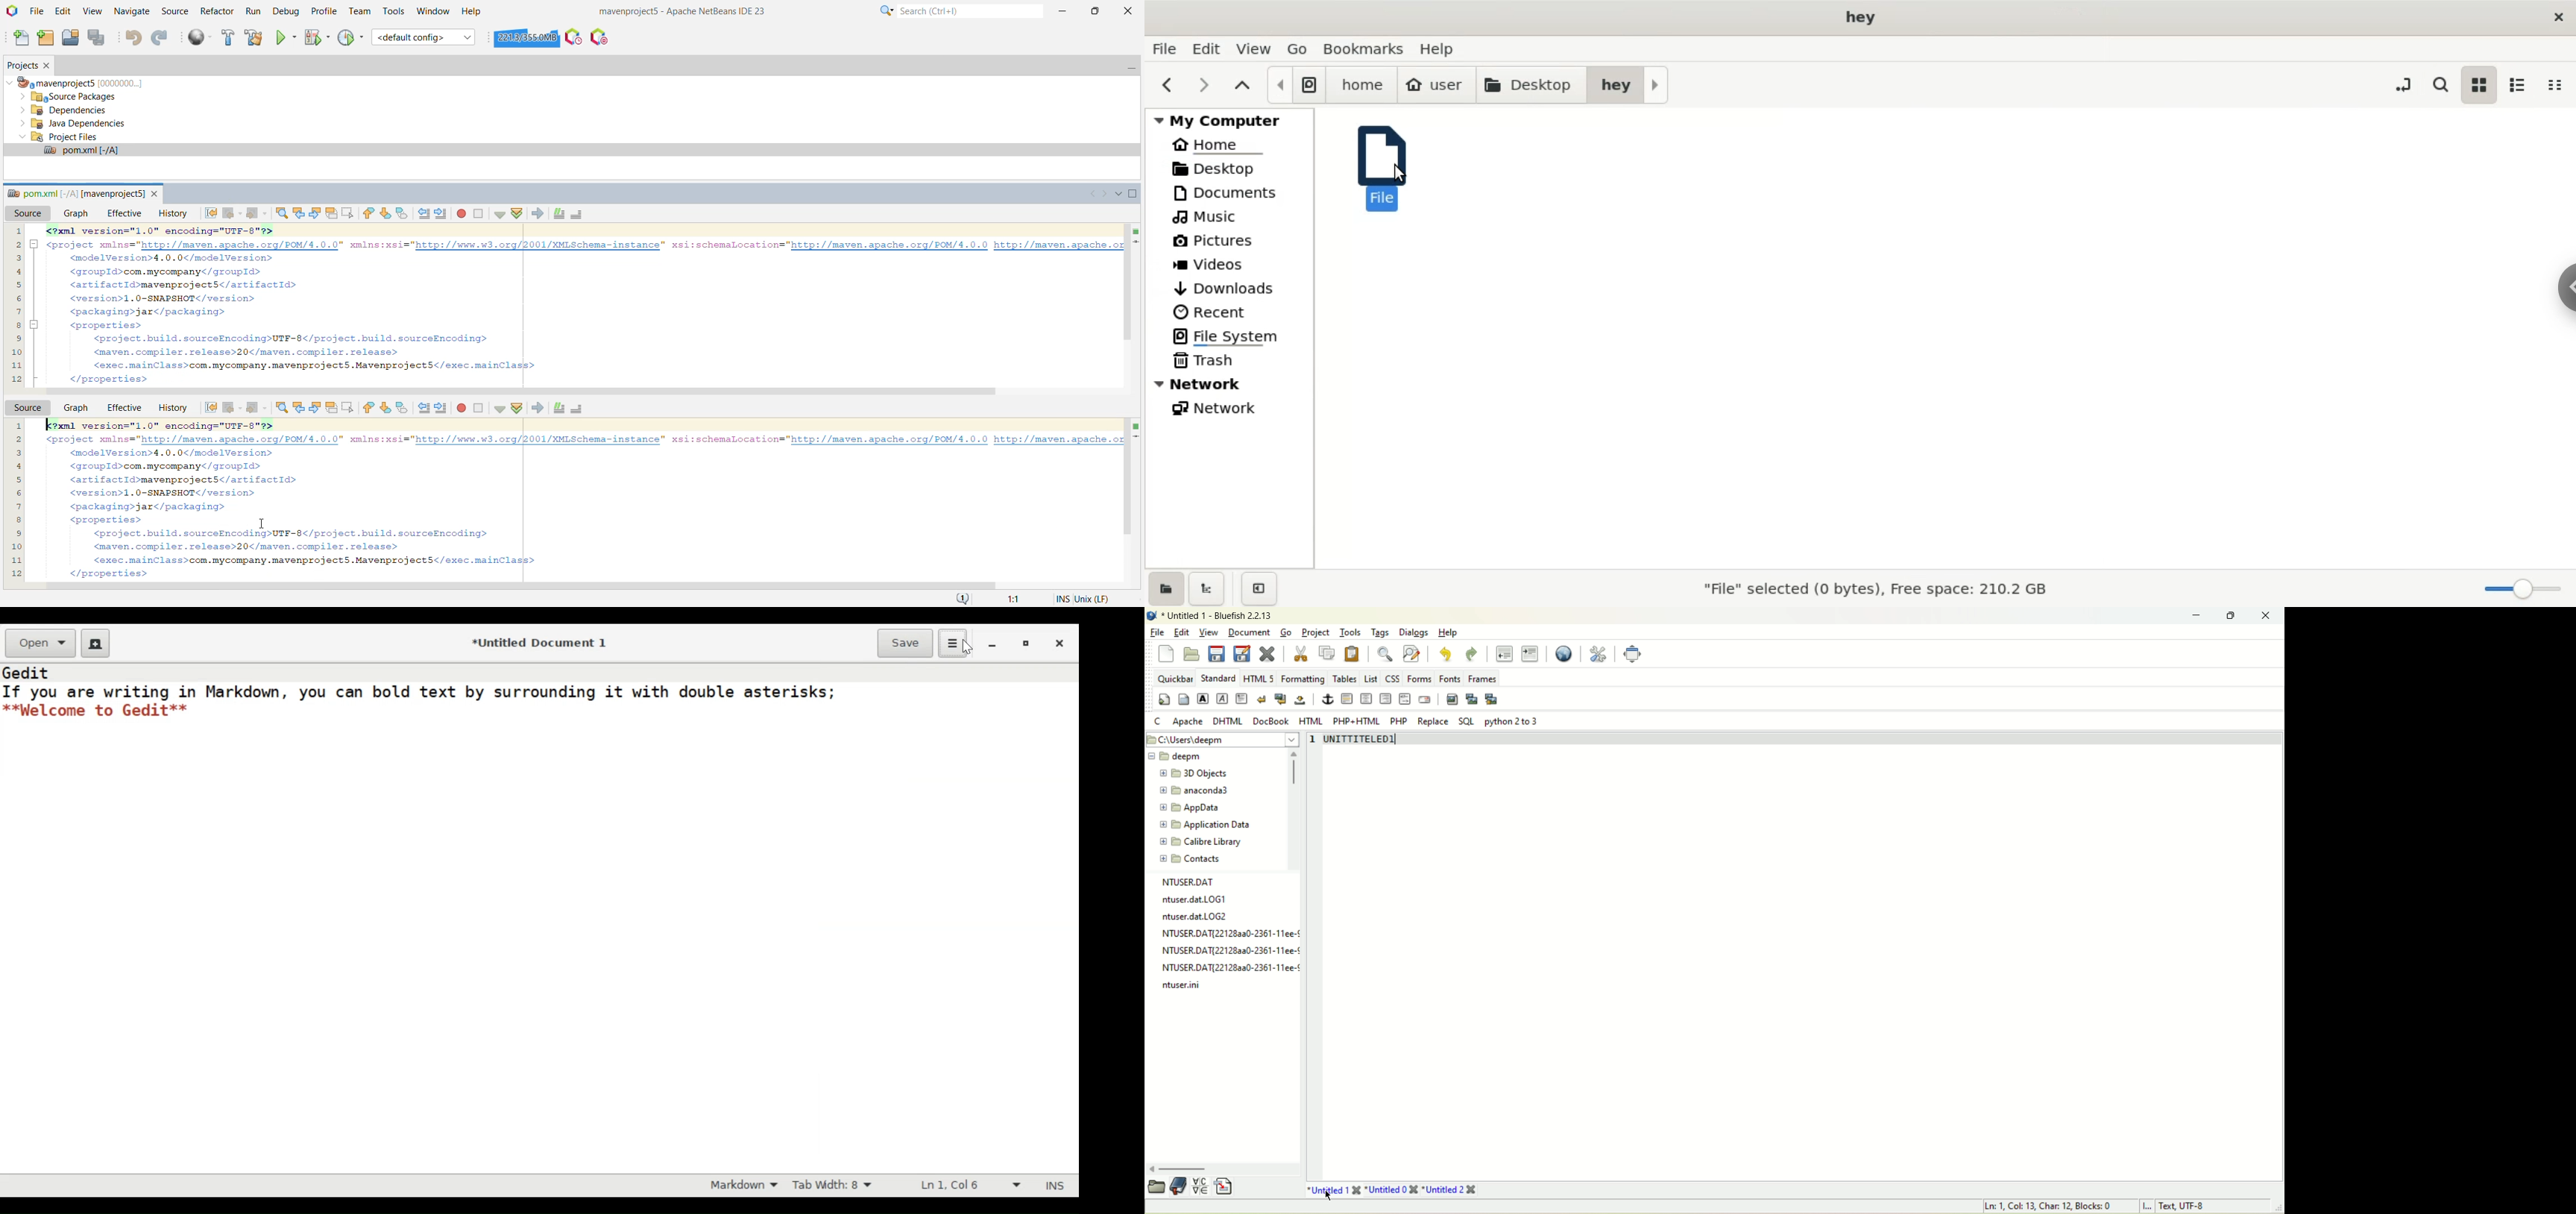 This screenshot has height=1232, width=2576. Describe the element at coordinates (433, 11) in the screenshot. I see `Window` at that location.